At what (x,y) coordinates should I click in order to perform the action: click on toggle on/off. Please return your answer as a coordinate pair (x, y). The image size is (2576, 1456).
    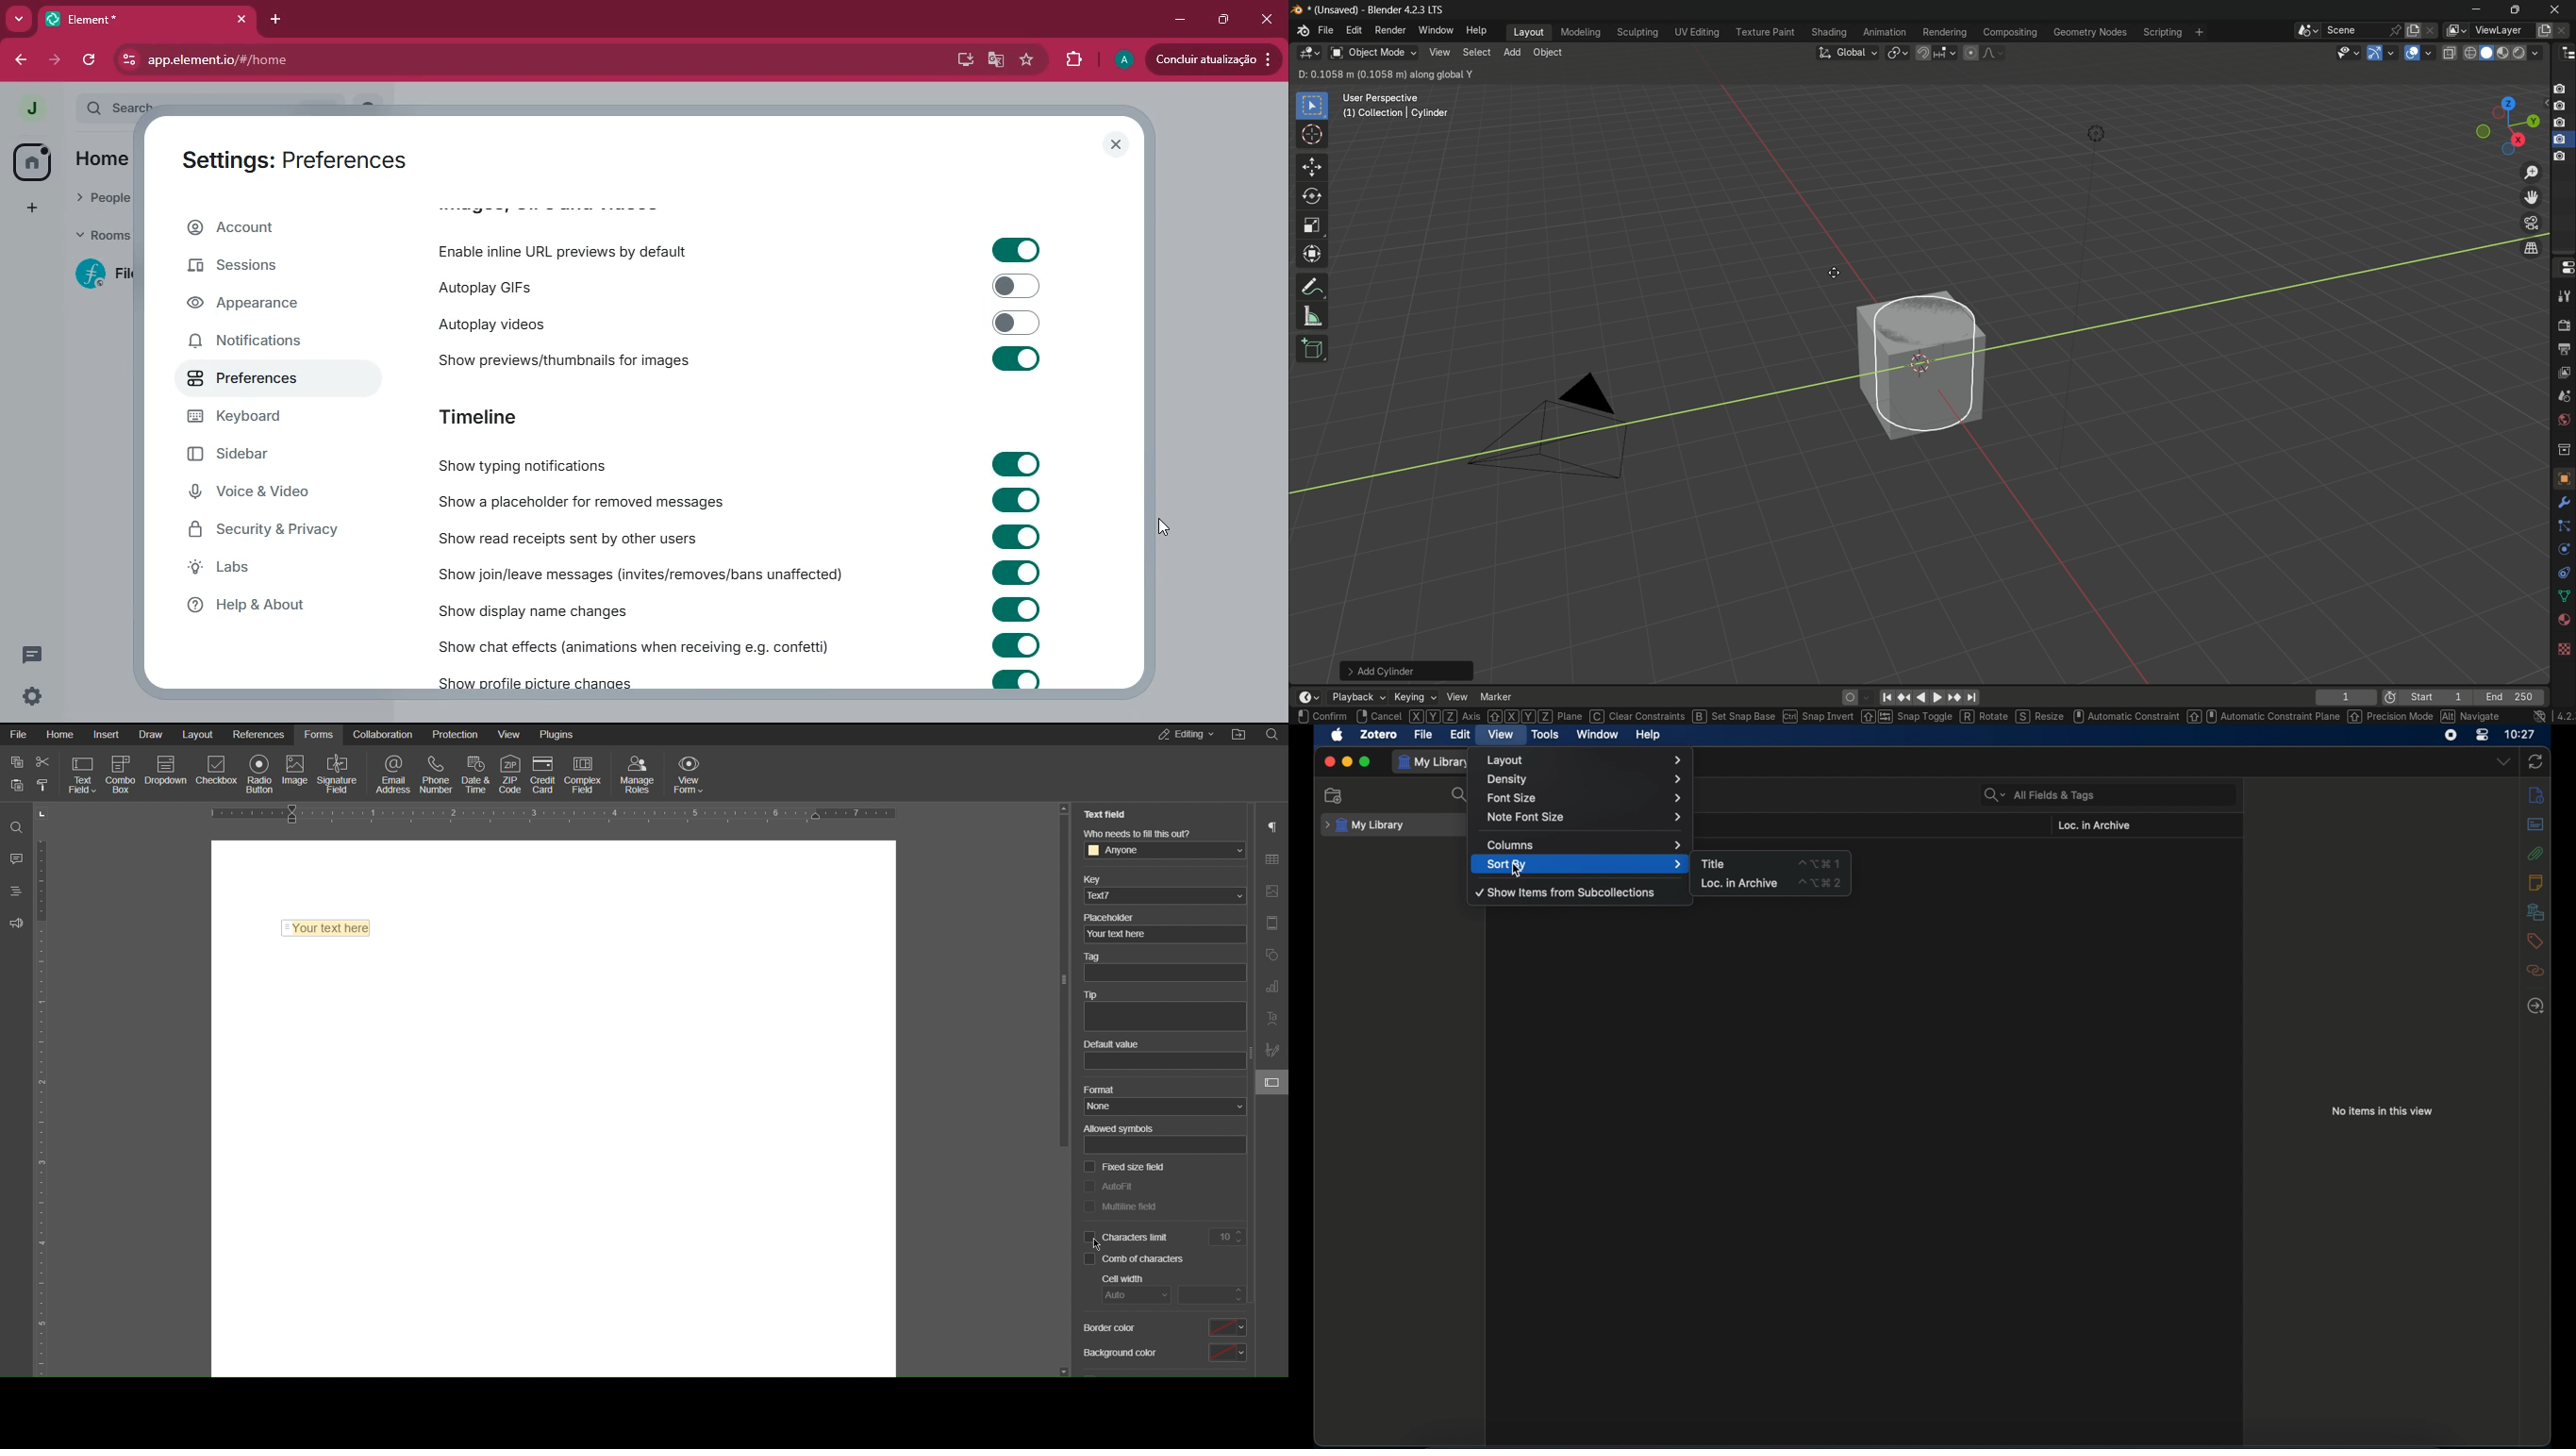
    Looking at the image, I should click on (1017, 323).